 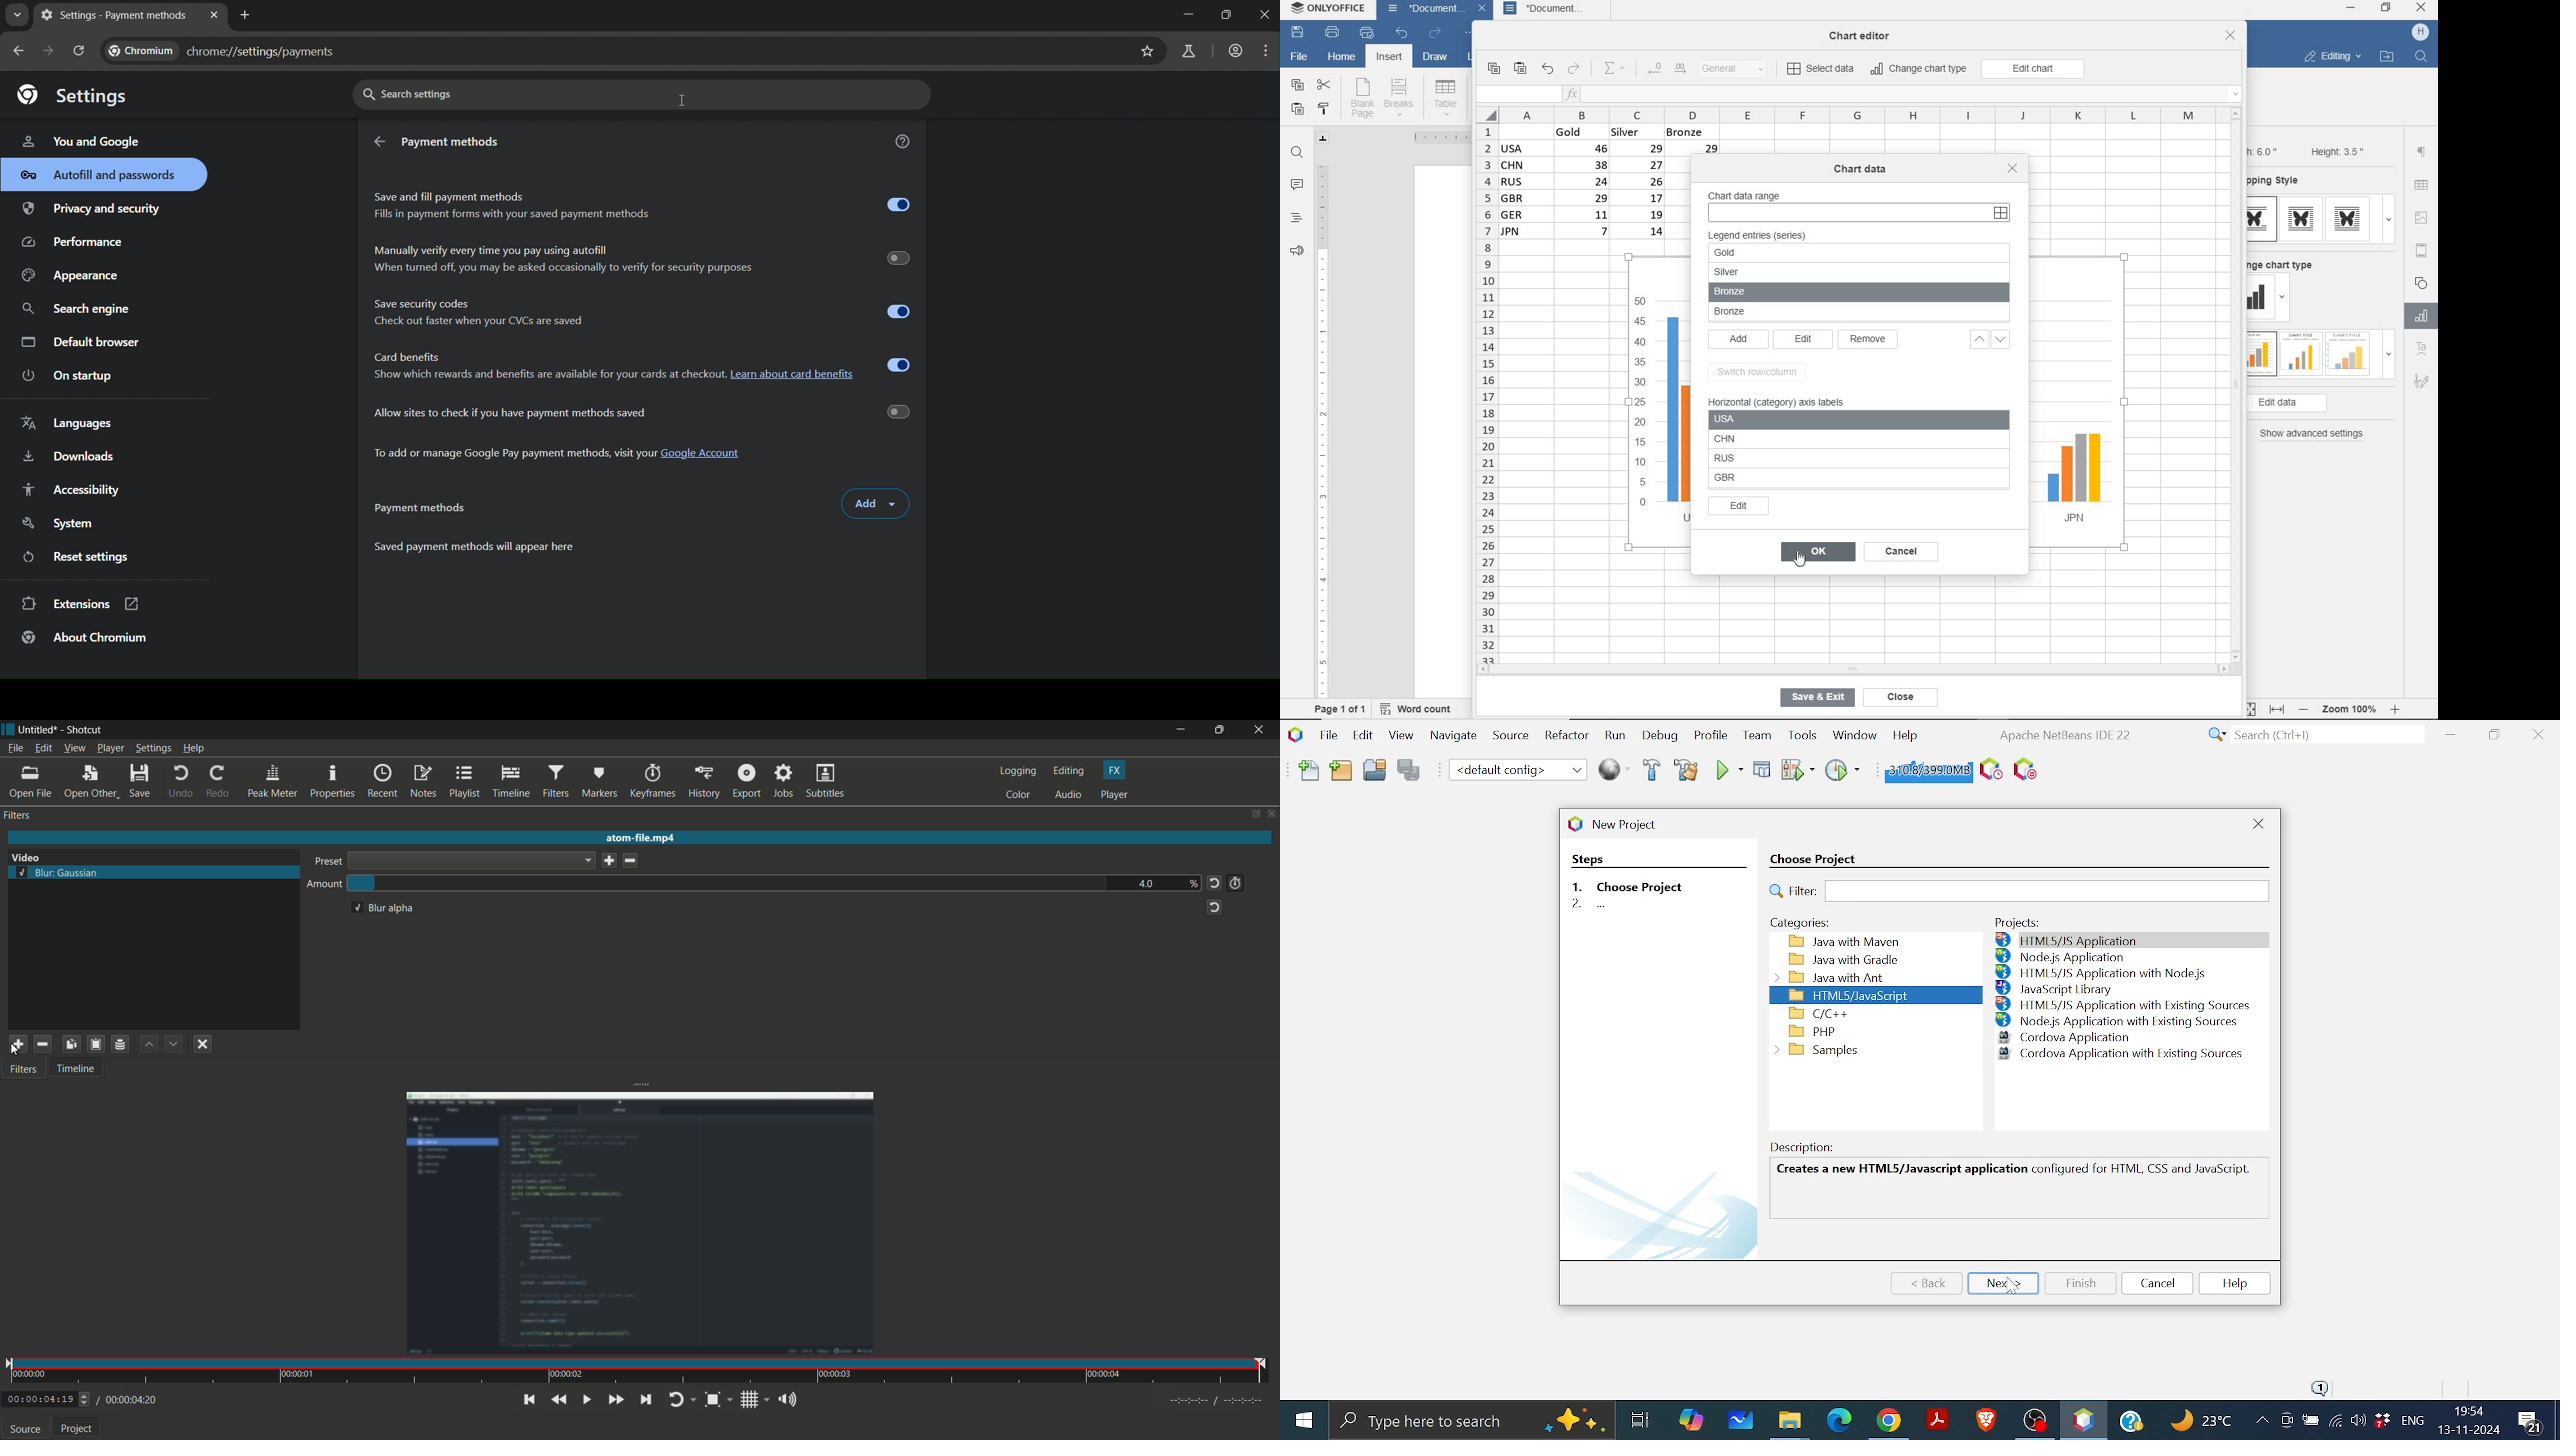 I want to click on notes, so click(x=423, y=781).